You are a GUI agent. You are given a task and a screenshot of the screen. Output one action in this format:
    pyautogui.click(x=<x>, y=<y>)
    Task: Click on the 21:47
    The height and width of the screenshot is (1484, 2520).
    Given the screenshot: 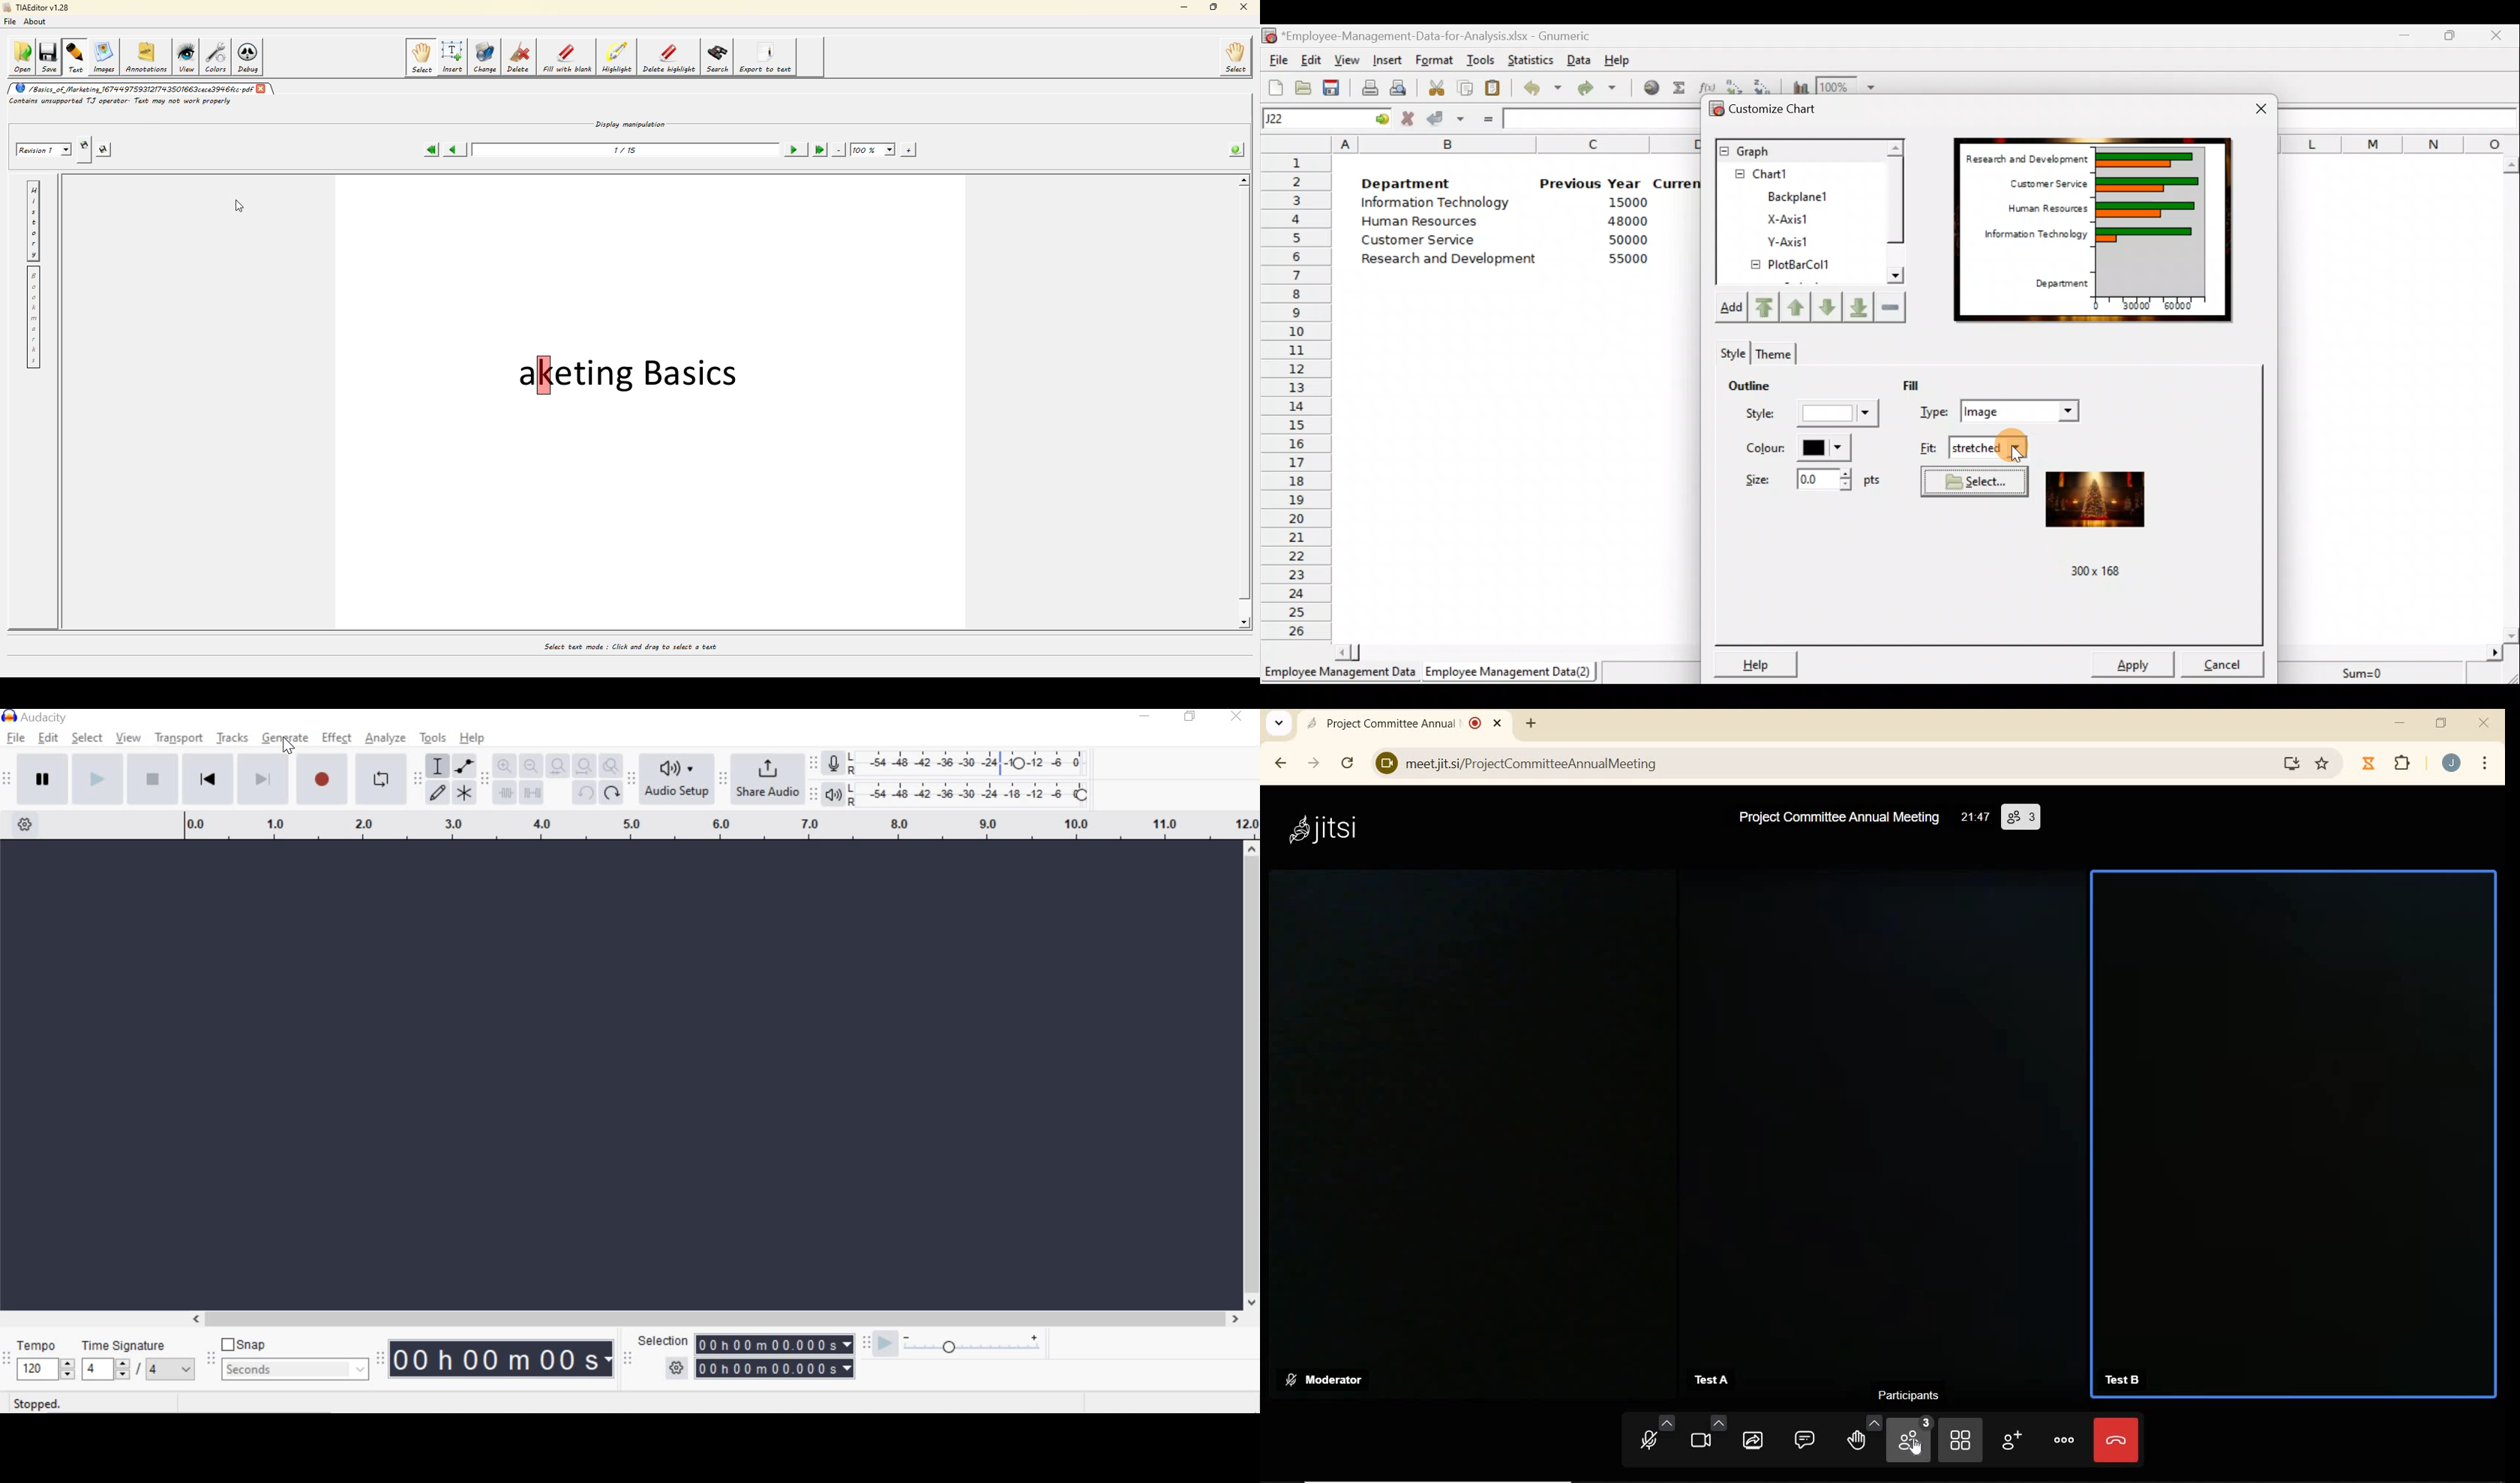 What is the action you would take?
    pyautogui.click(x=1975, y=819)
    